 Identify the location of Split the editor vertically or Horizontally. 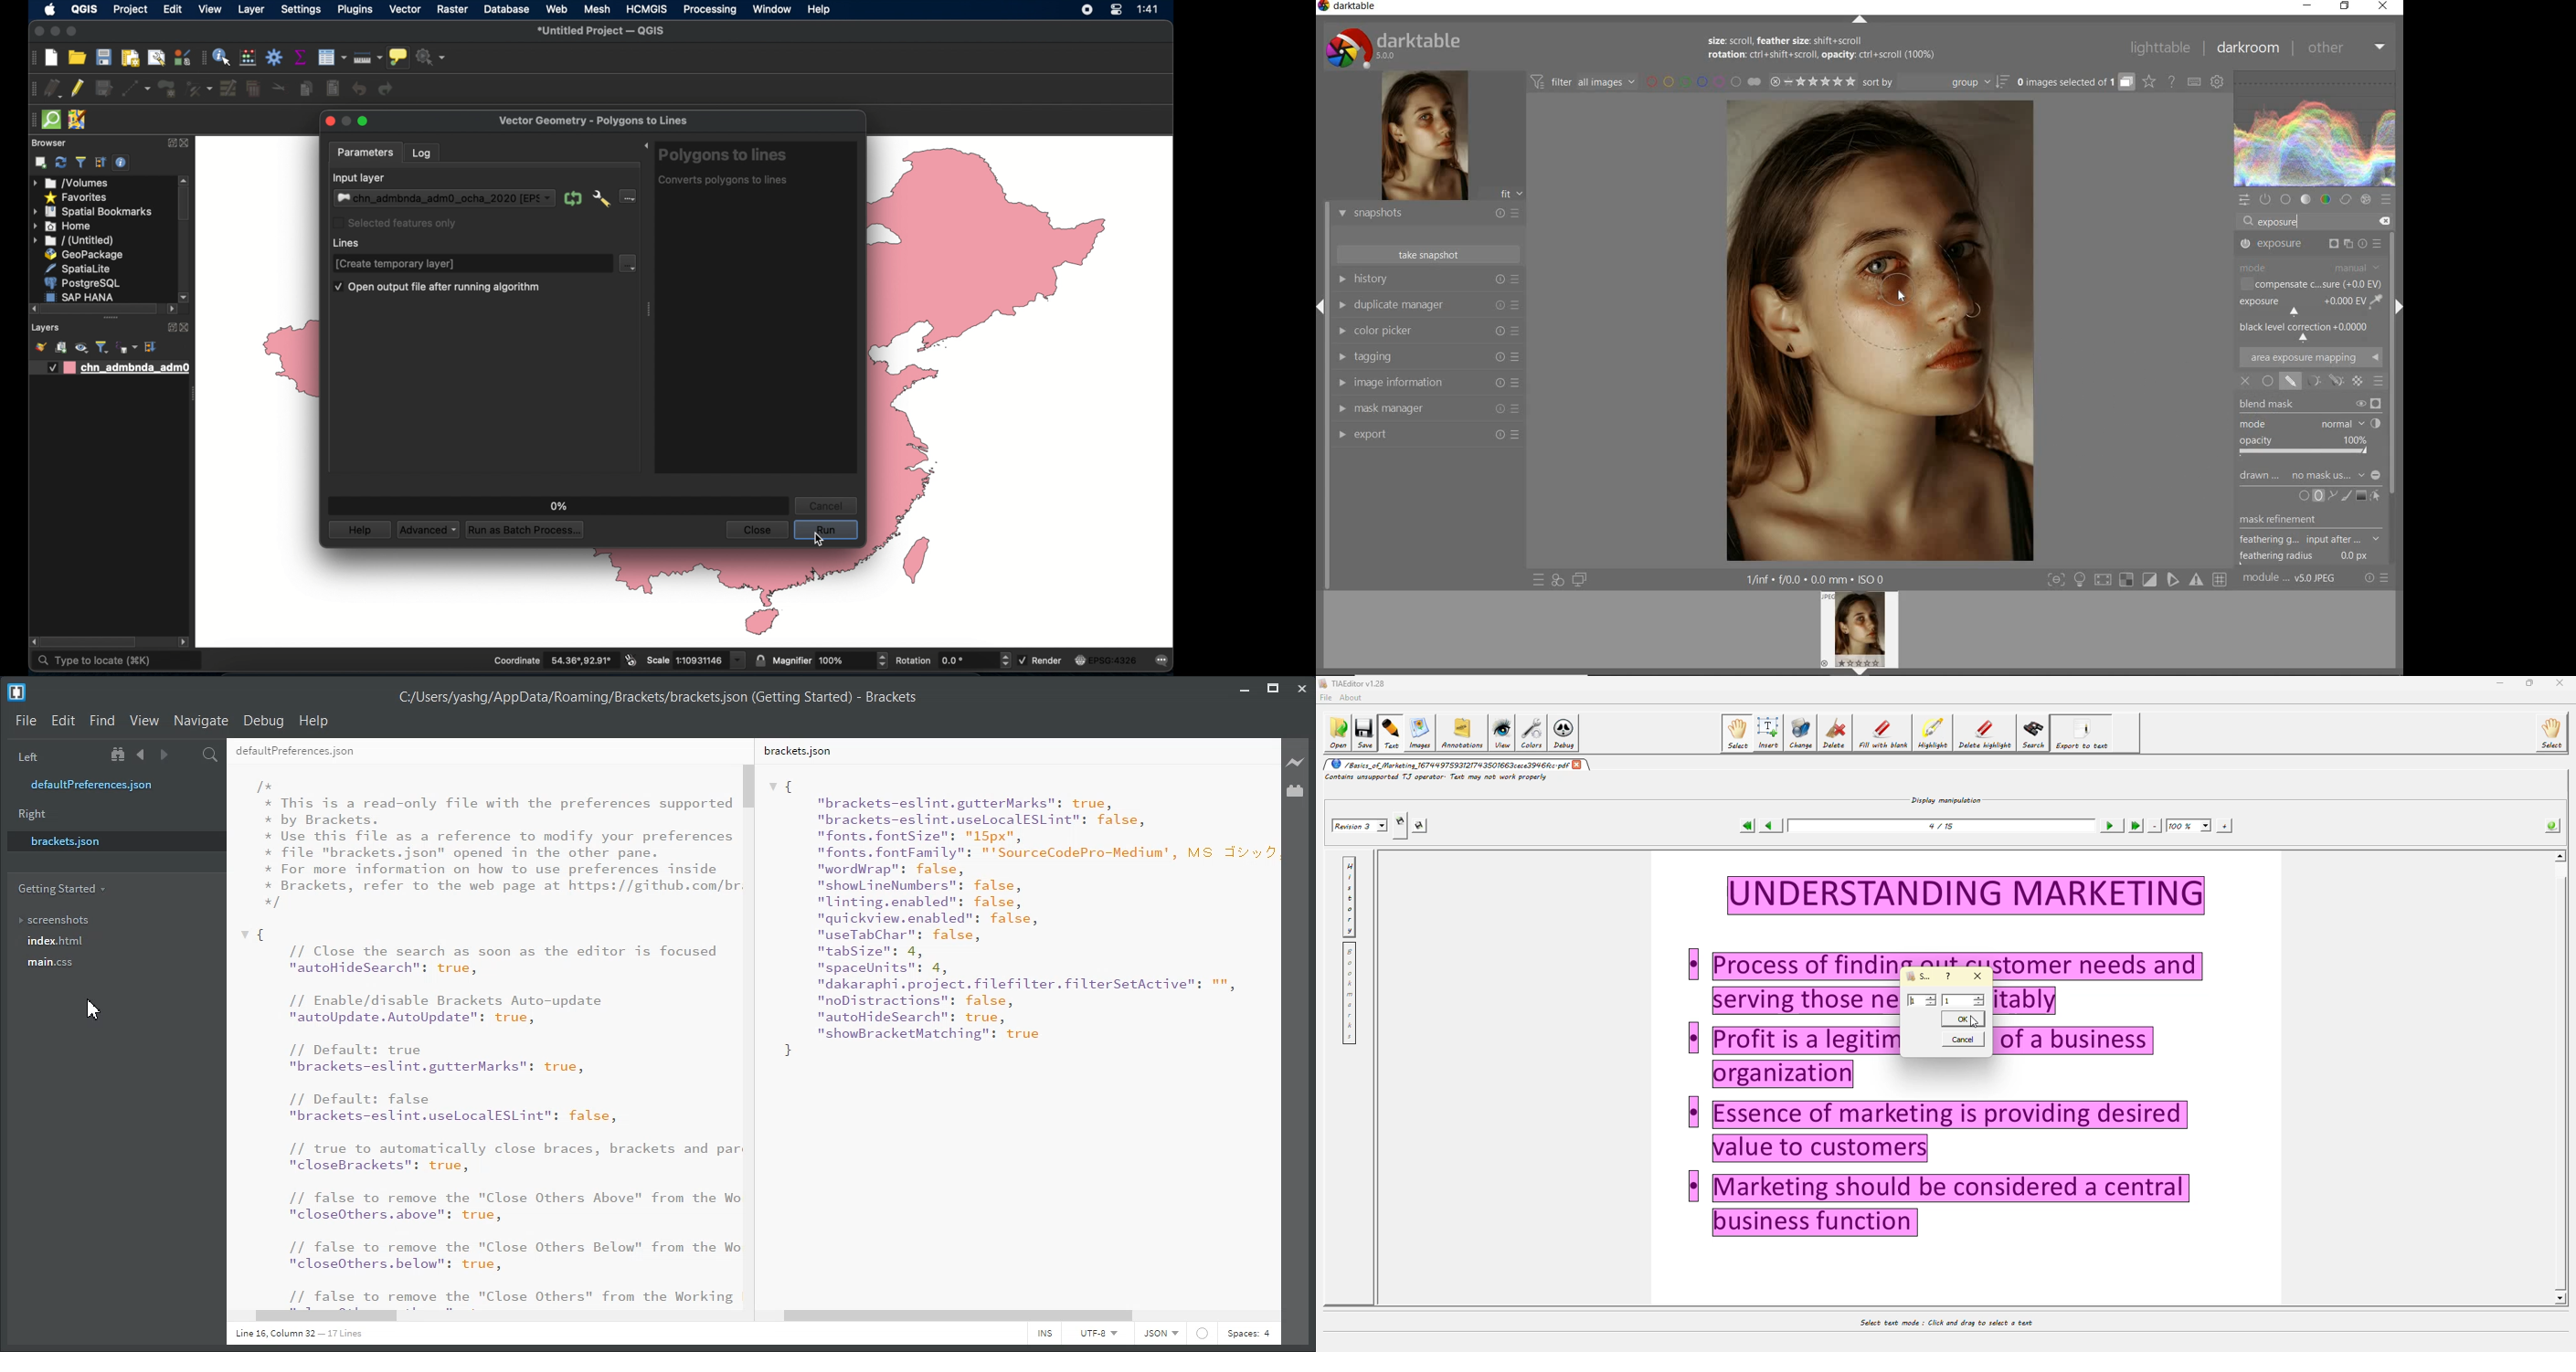
(186, 755).